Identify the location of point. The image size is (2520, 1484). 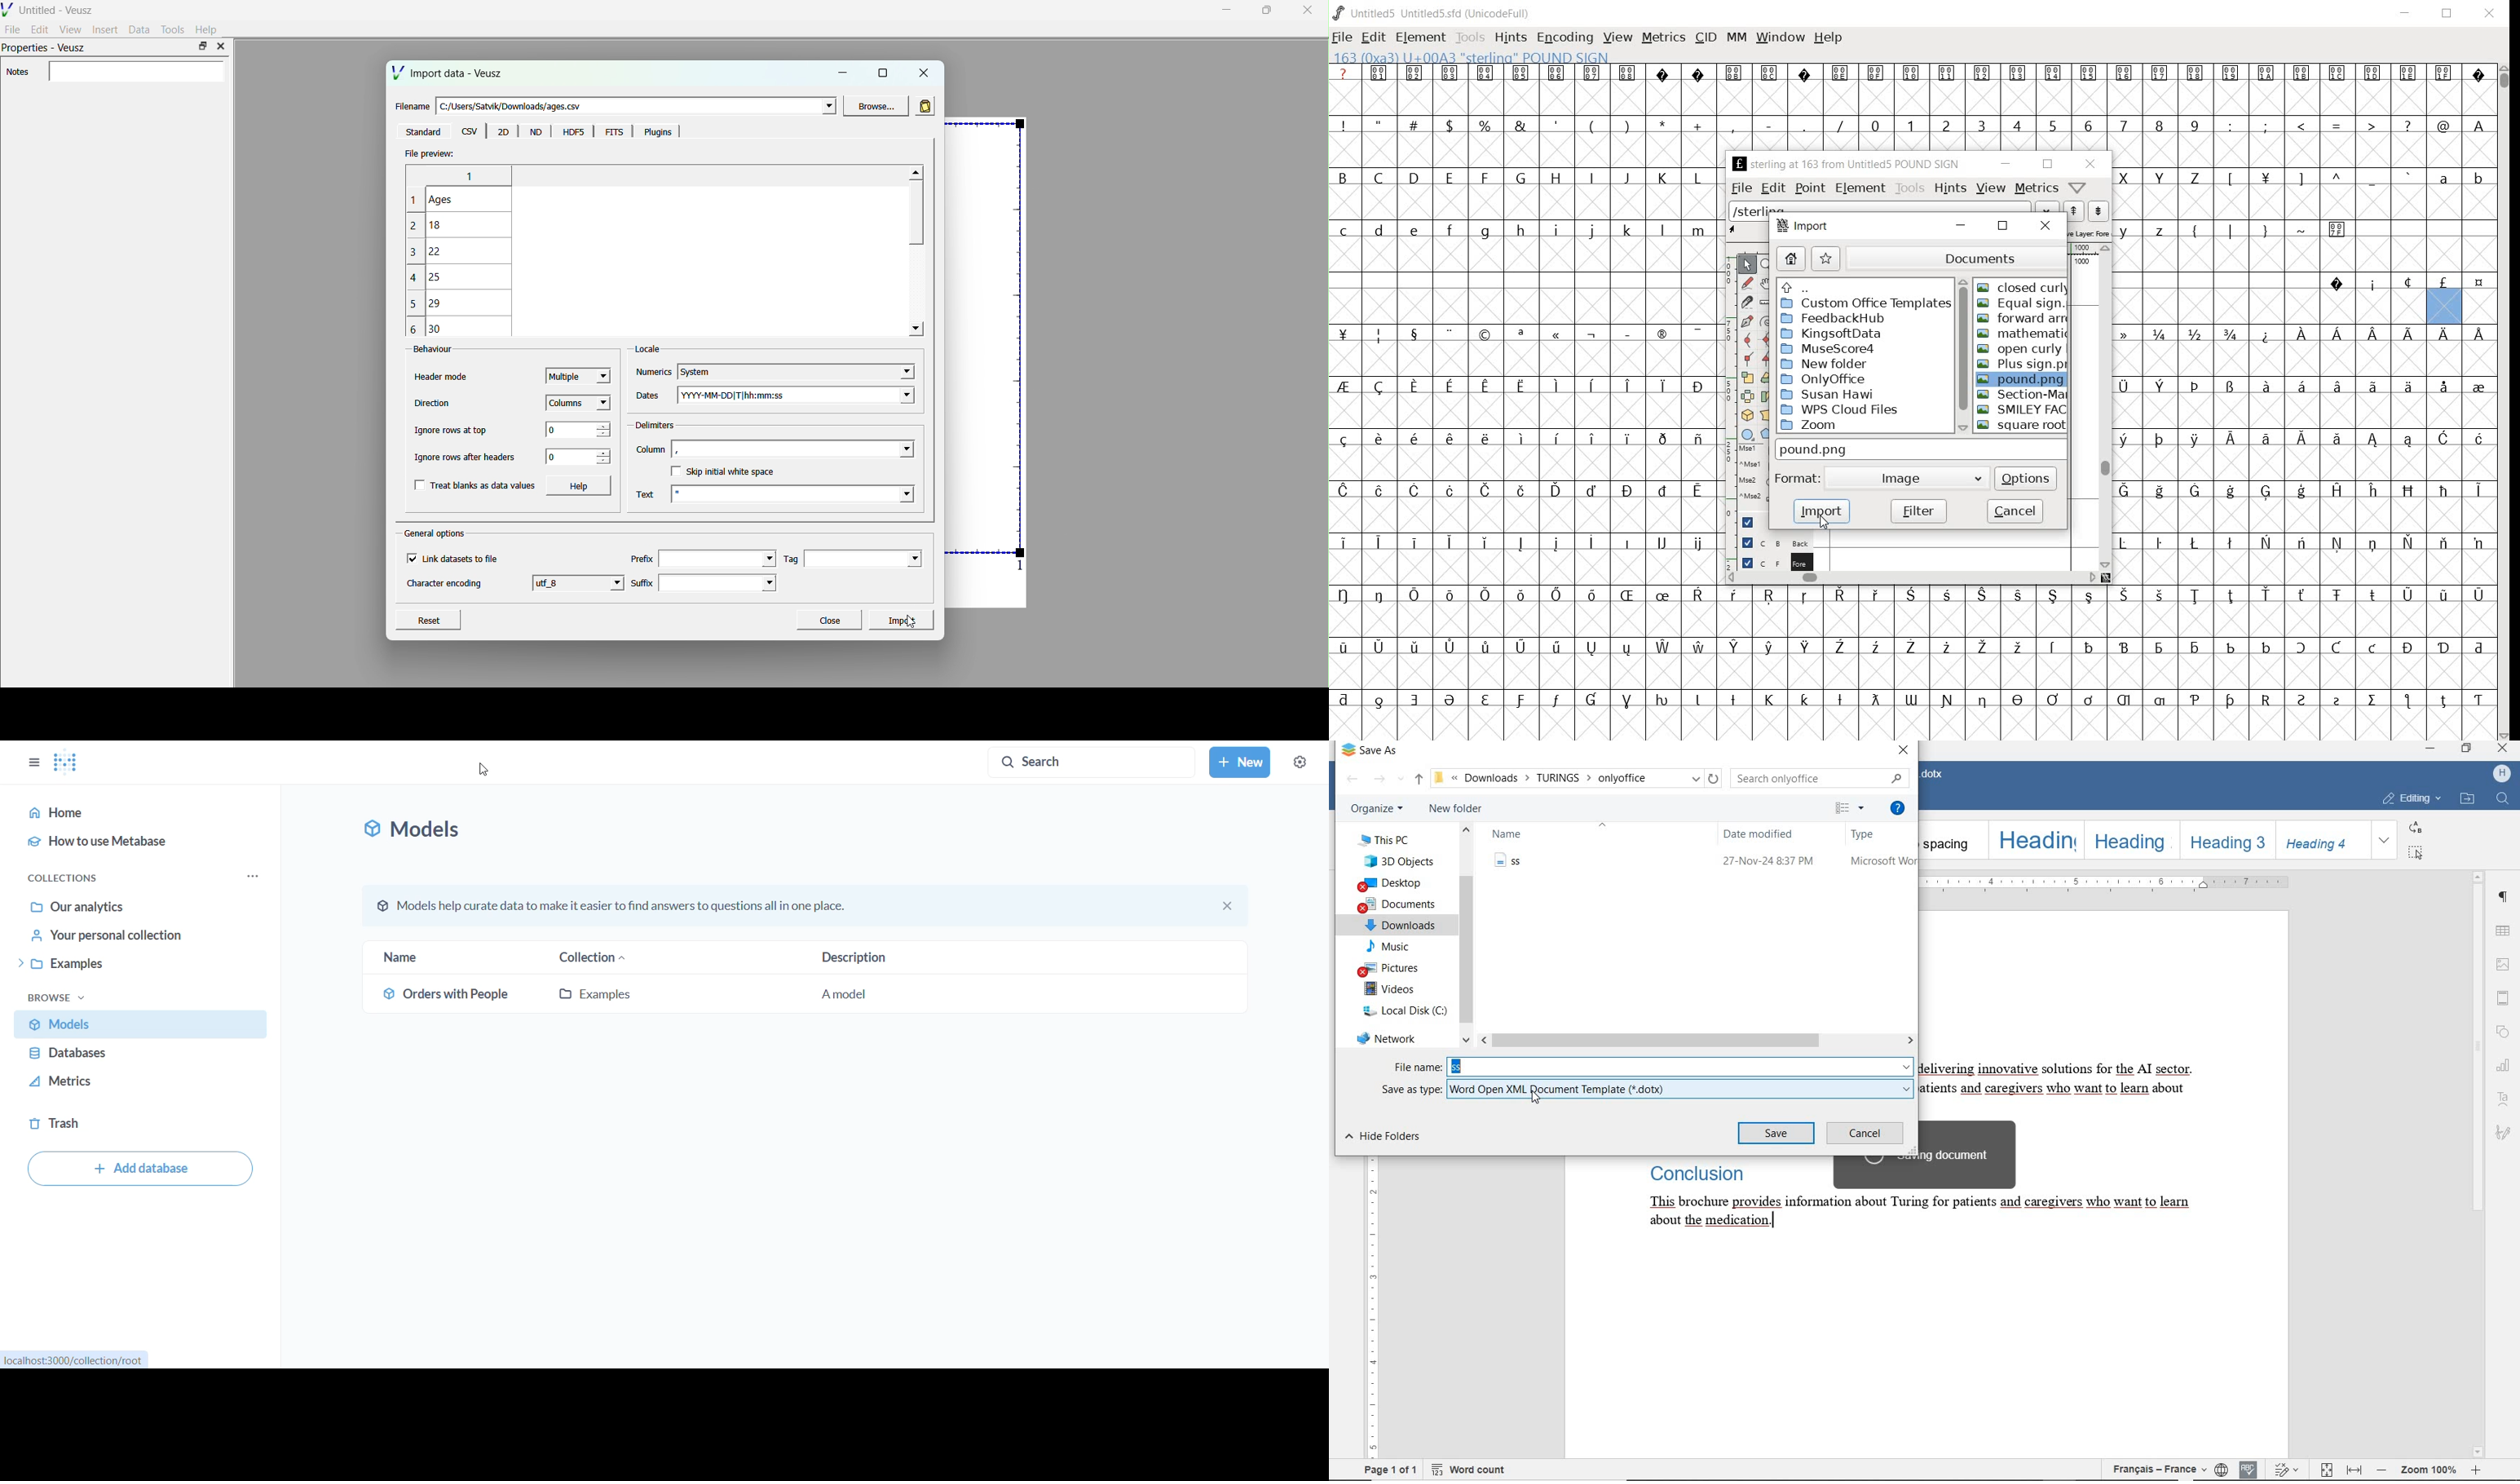
(1810, 188).